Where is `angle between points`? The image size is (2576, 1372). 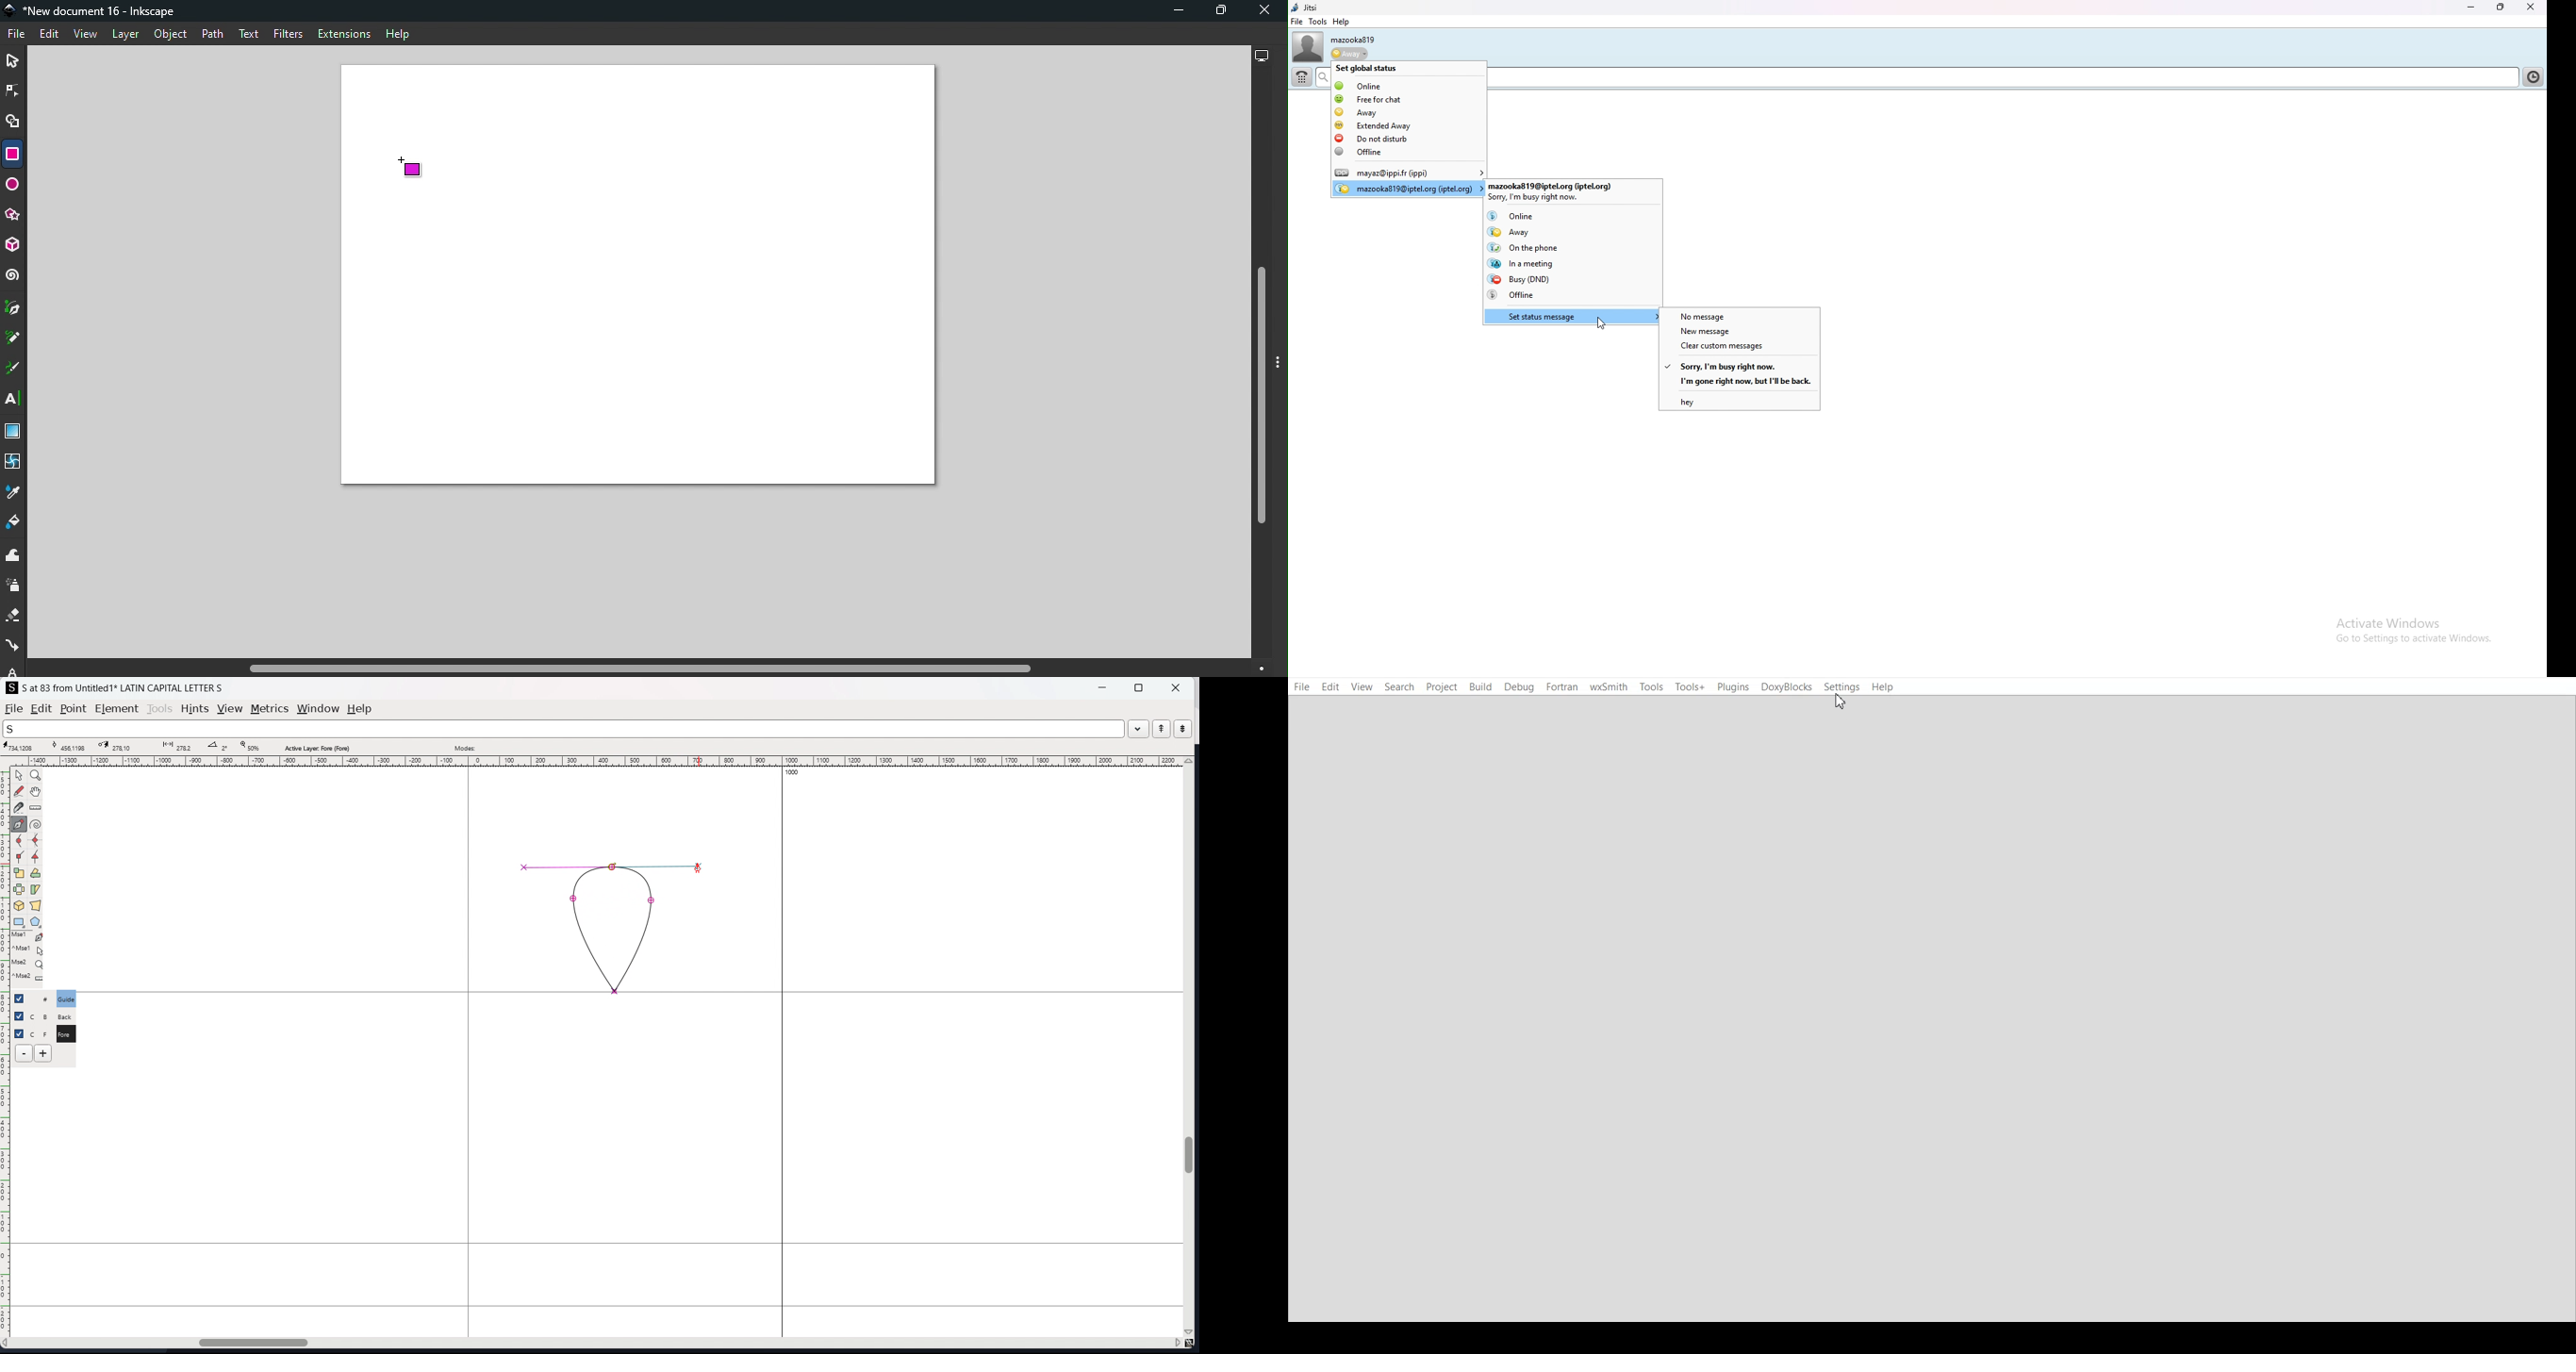 angle between points is located at coordinates (219, 745).